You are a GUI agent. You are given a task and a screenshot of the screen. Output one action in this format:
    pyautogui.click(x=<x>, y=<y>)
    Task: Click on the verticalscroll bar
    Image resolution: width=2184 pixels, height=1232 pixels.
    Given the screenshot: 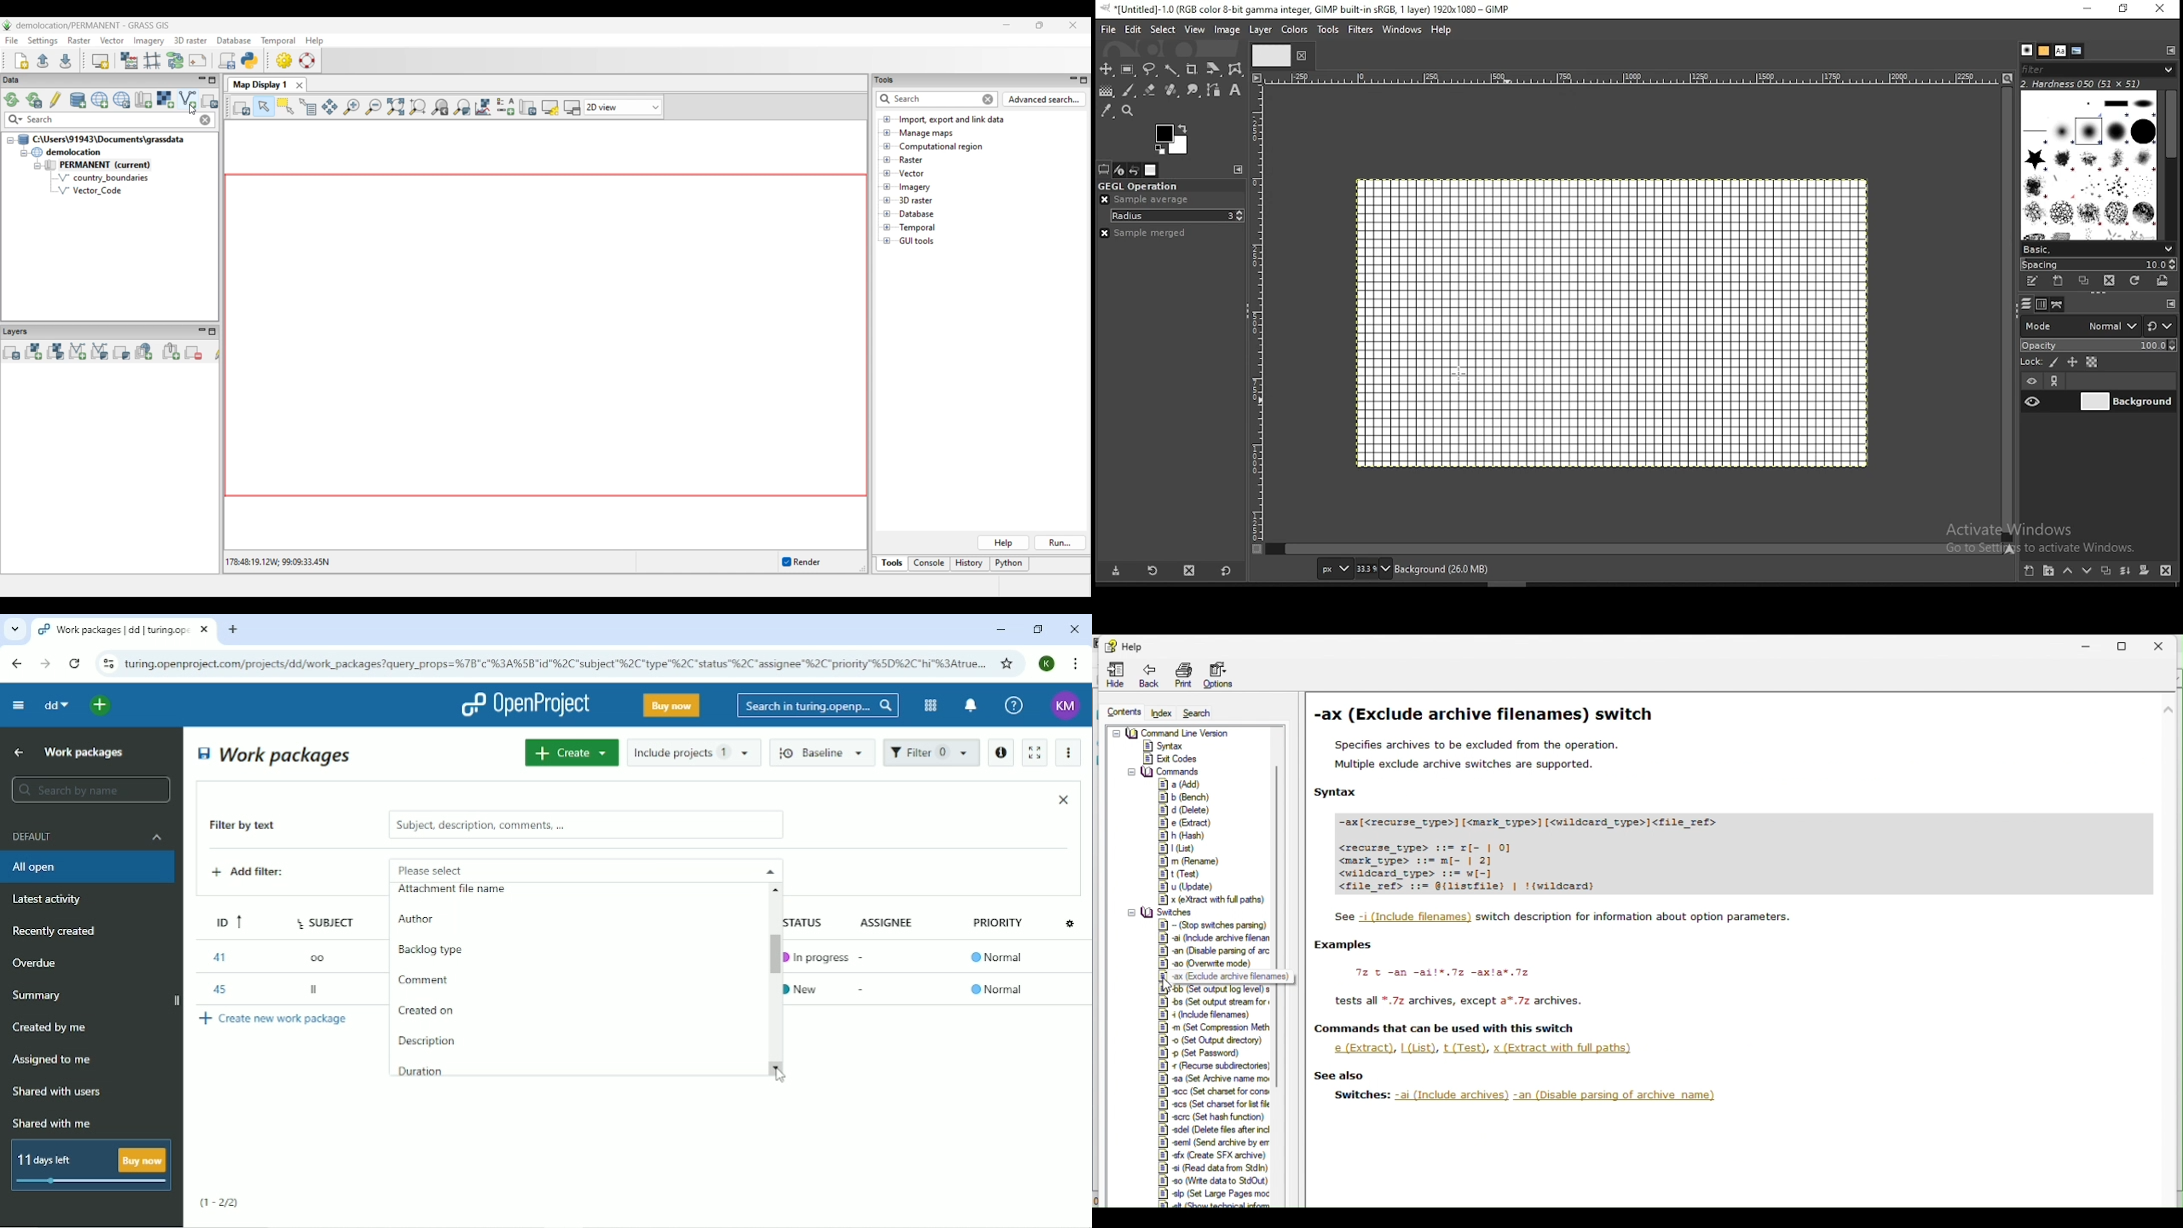 What is the action you would take?
    pyautogui.click(x=1639, y=548)
    